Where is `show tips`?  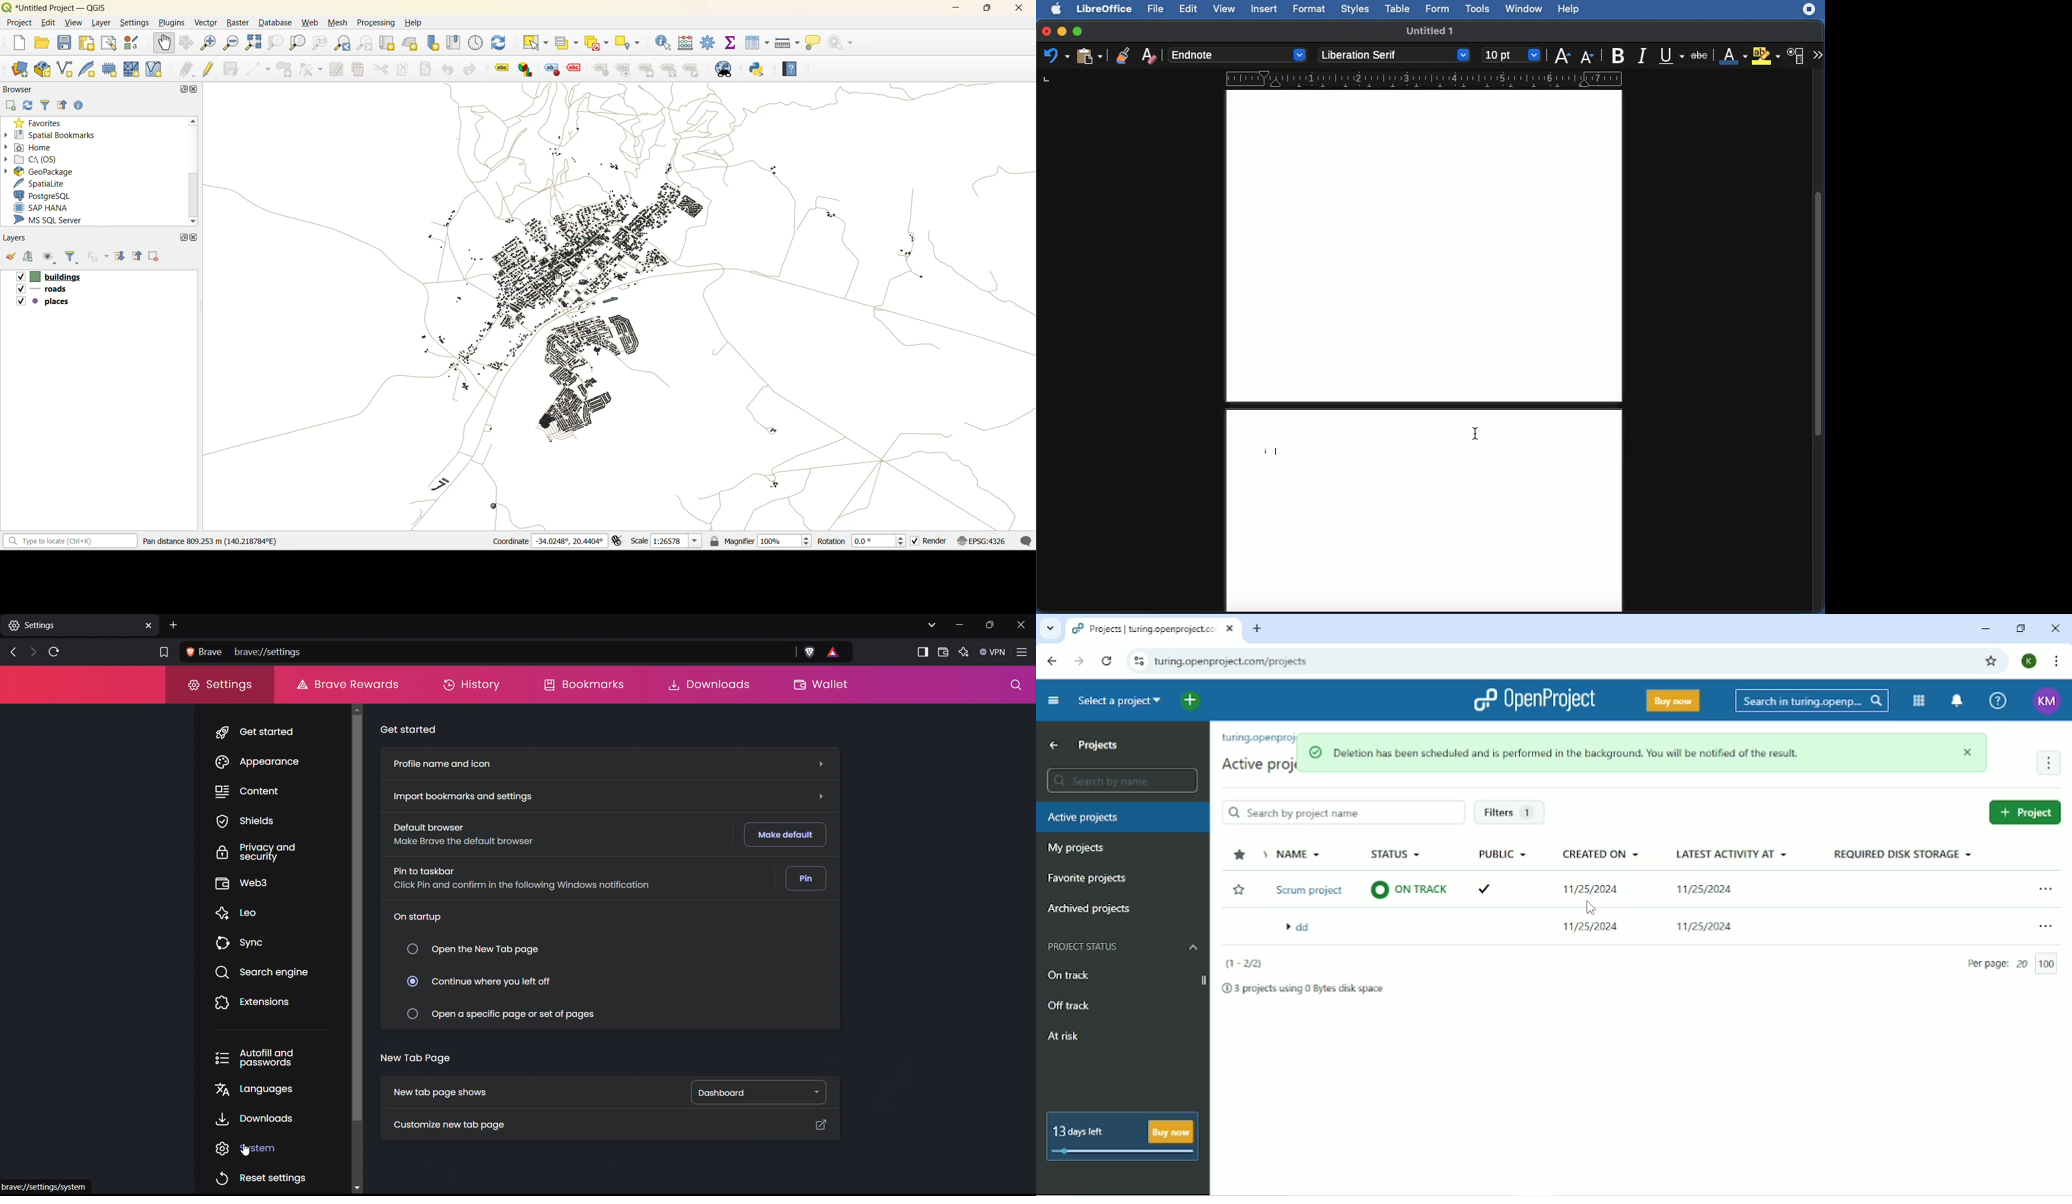 show tips is located at coordinates (813, 43).